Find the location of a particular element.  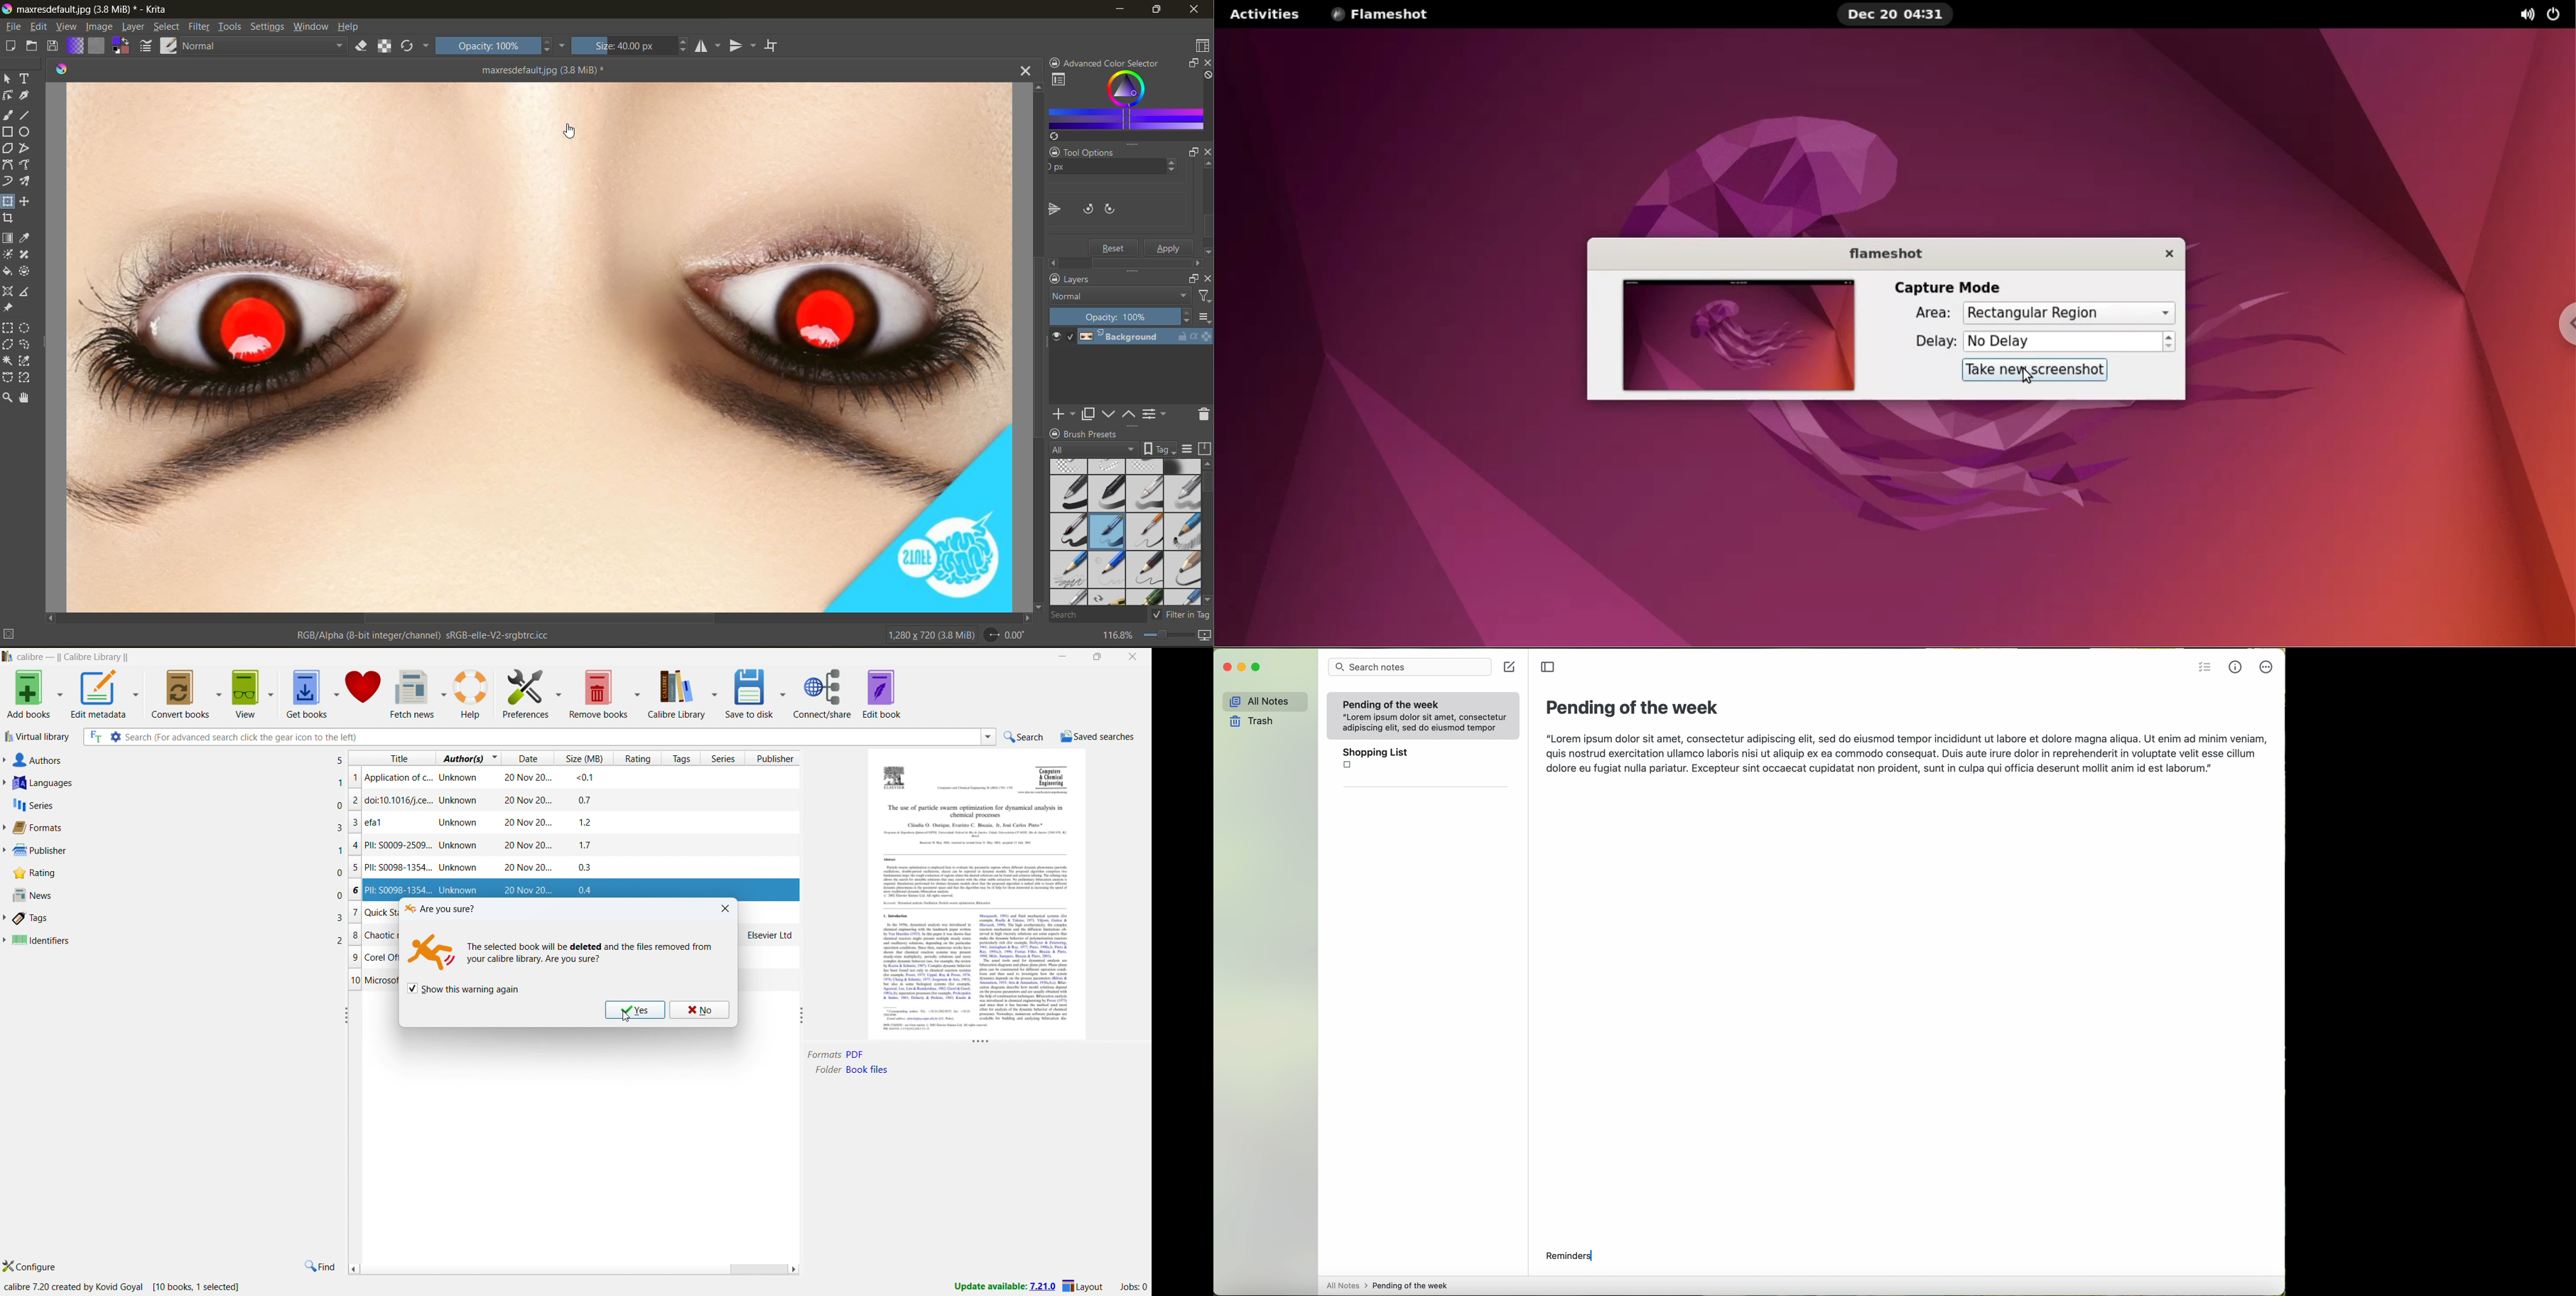

duplicate layer or mask is located at coordinates (1091, 414).